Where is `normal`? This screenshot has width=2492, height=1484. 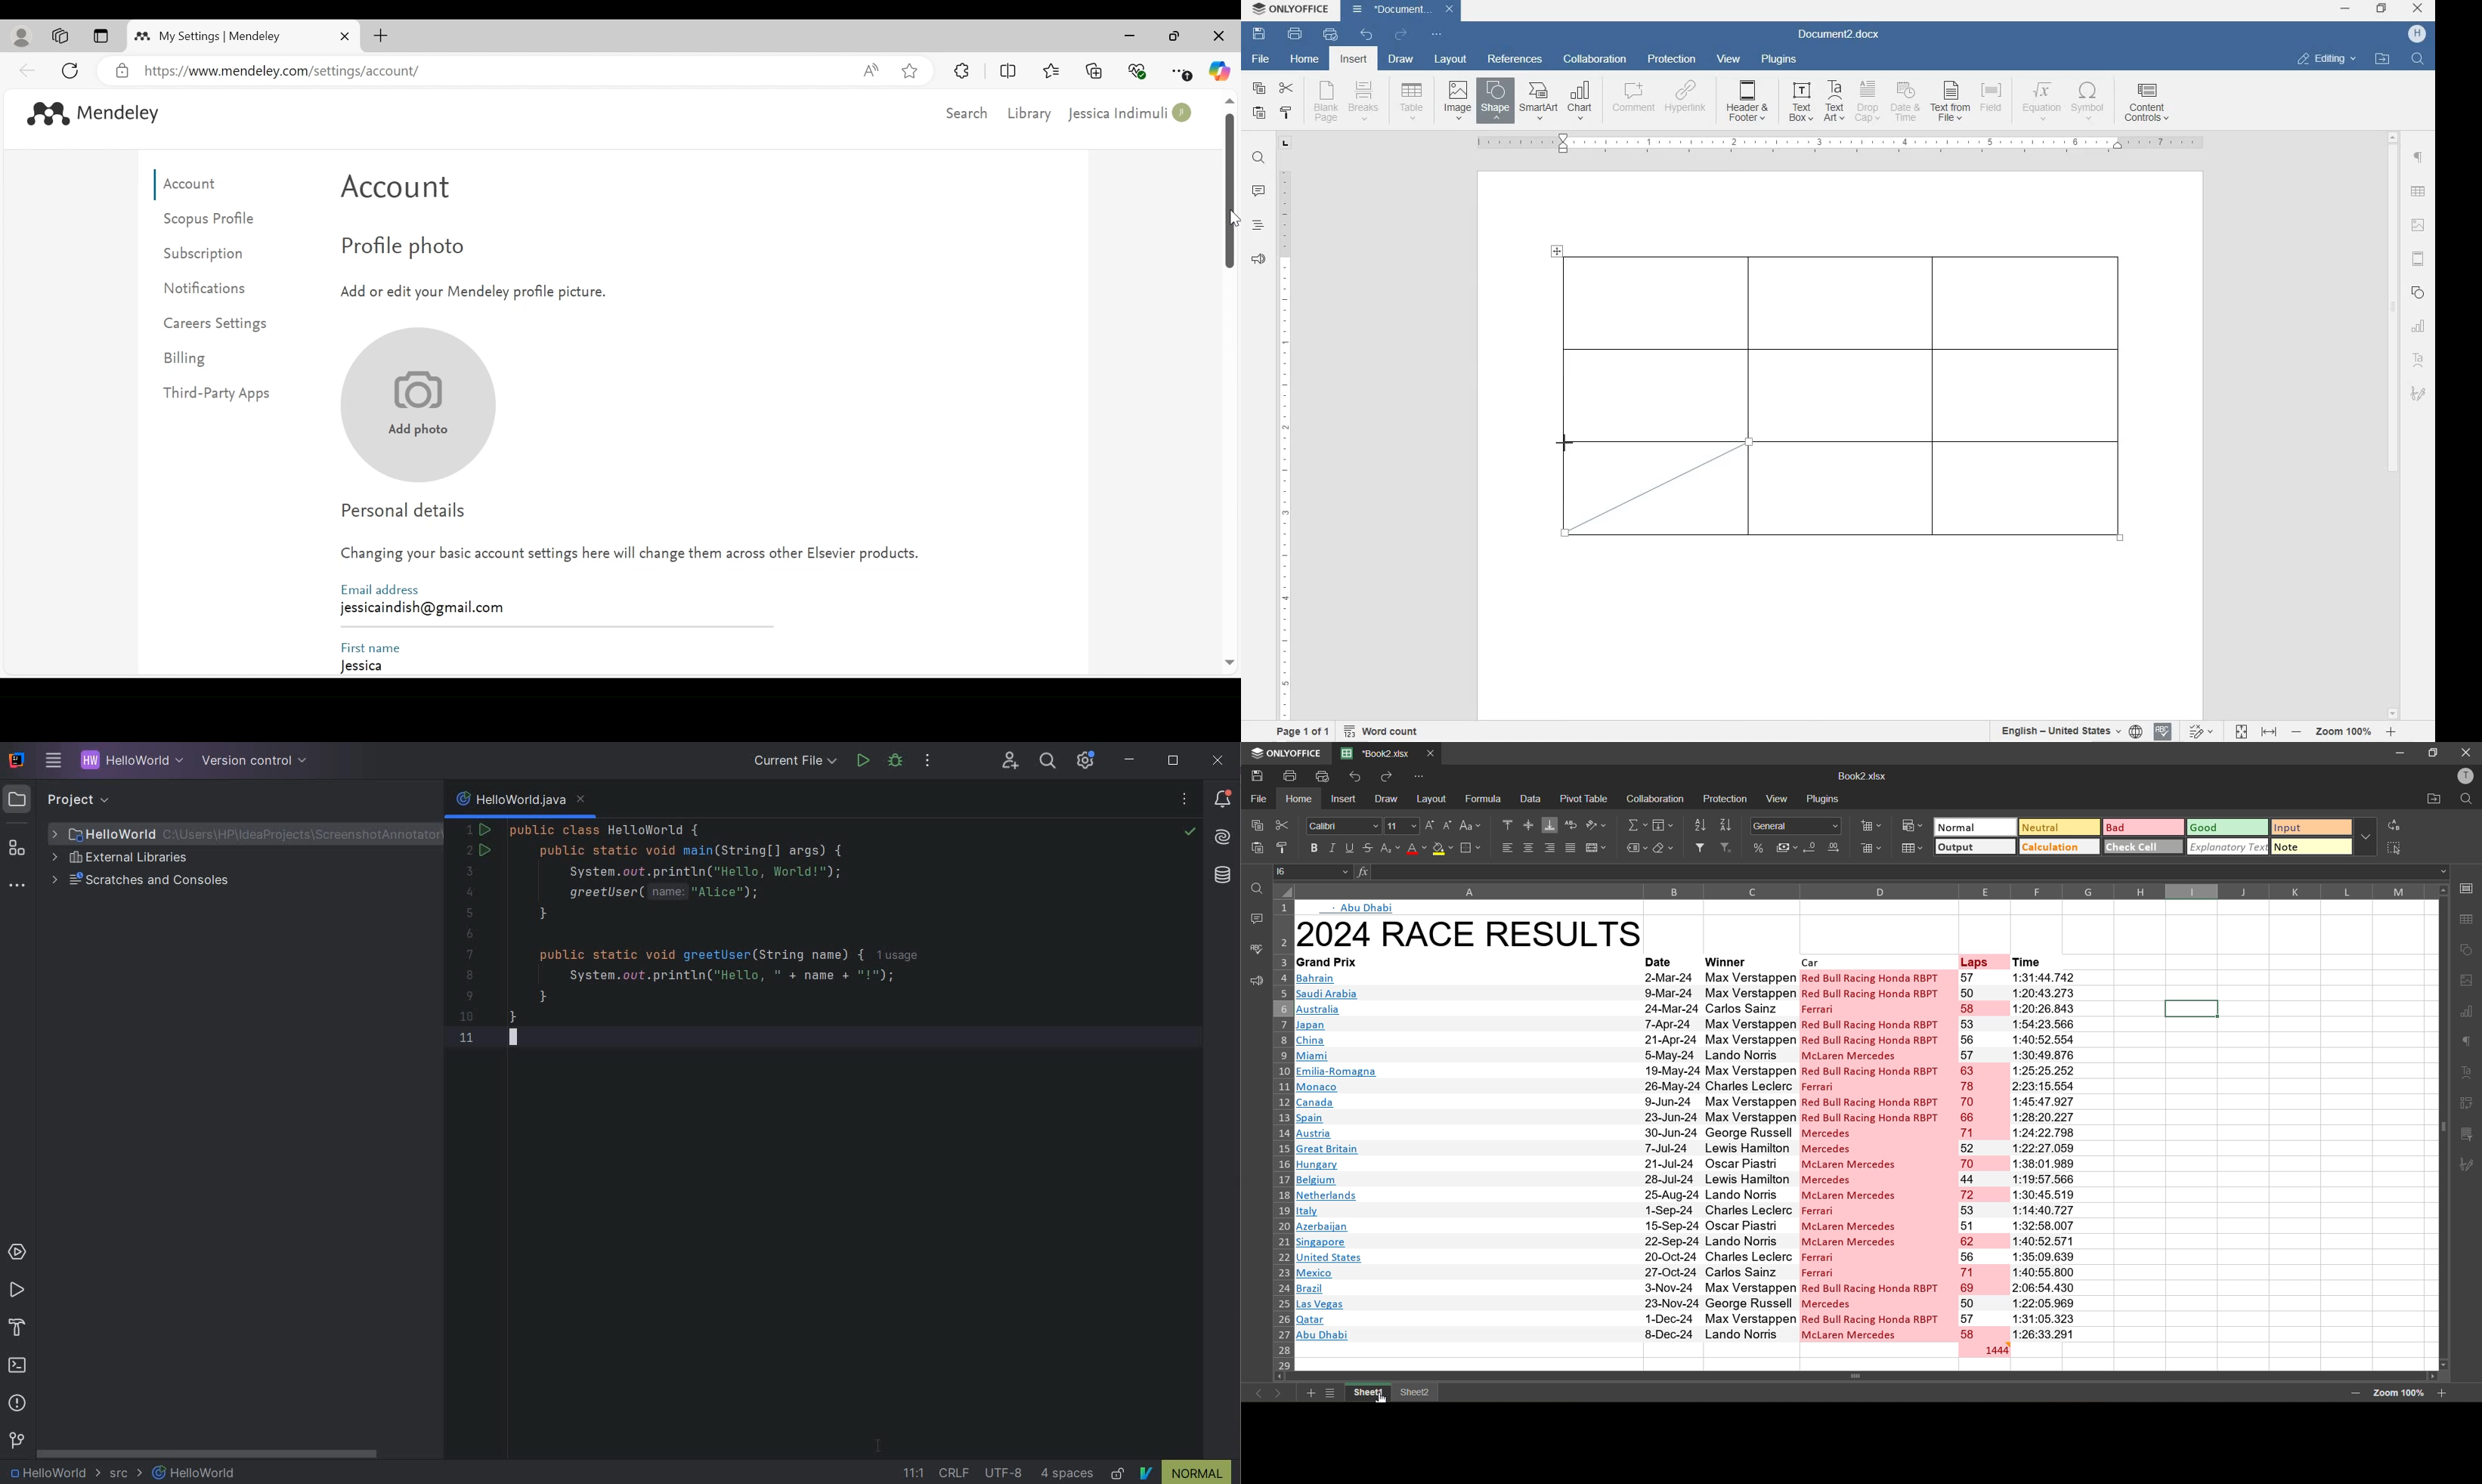
normal is located at coordinates (1973, 828).